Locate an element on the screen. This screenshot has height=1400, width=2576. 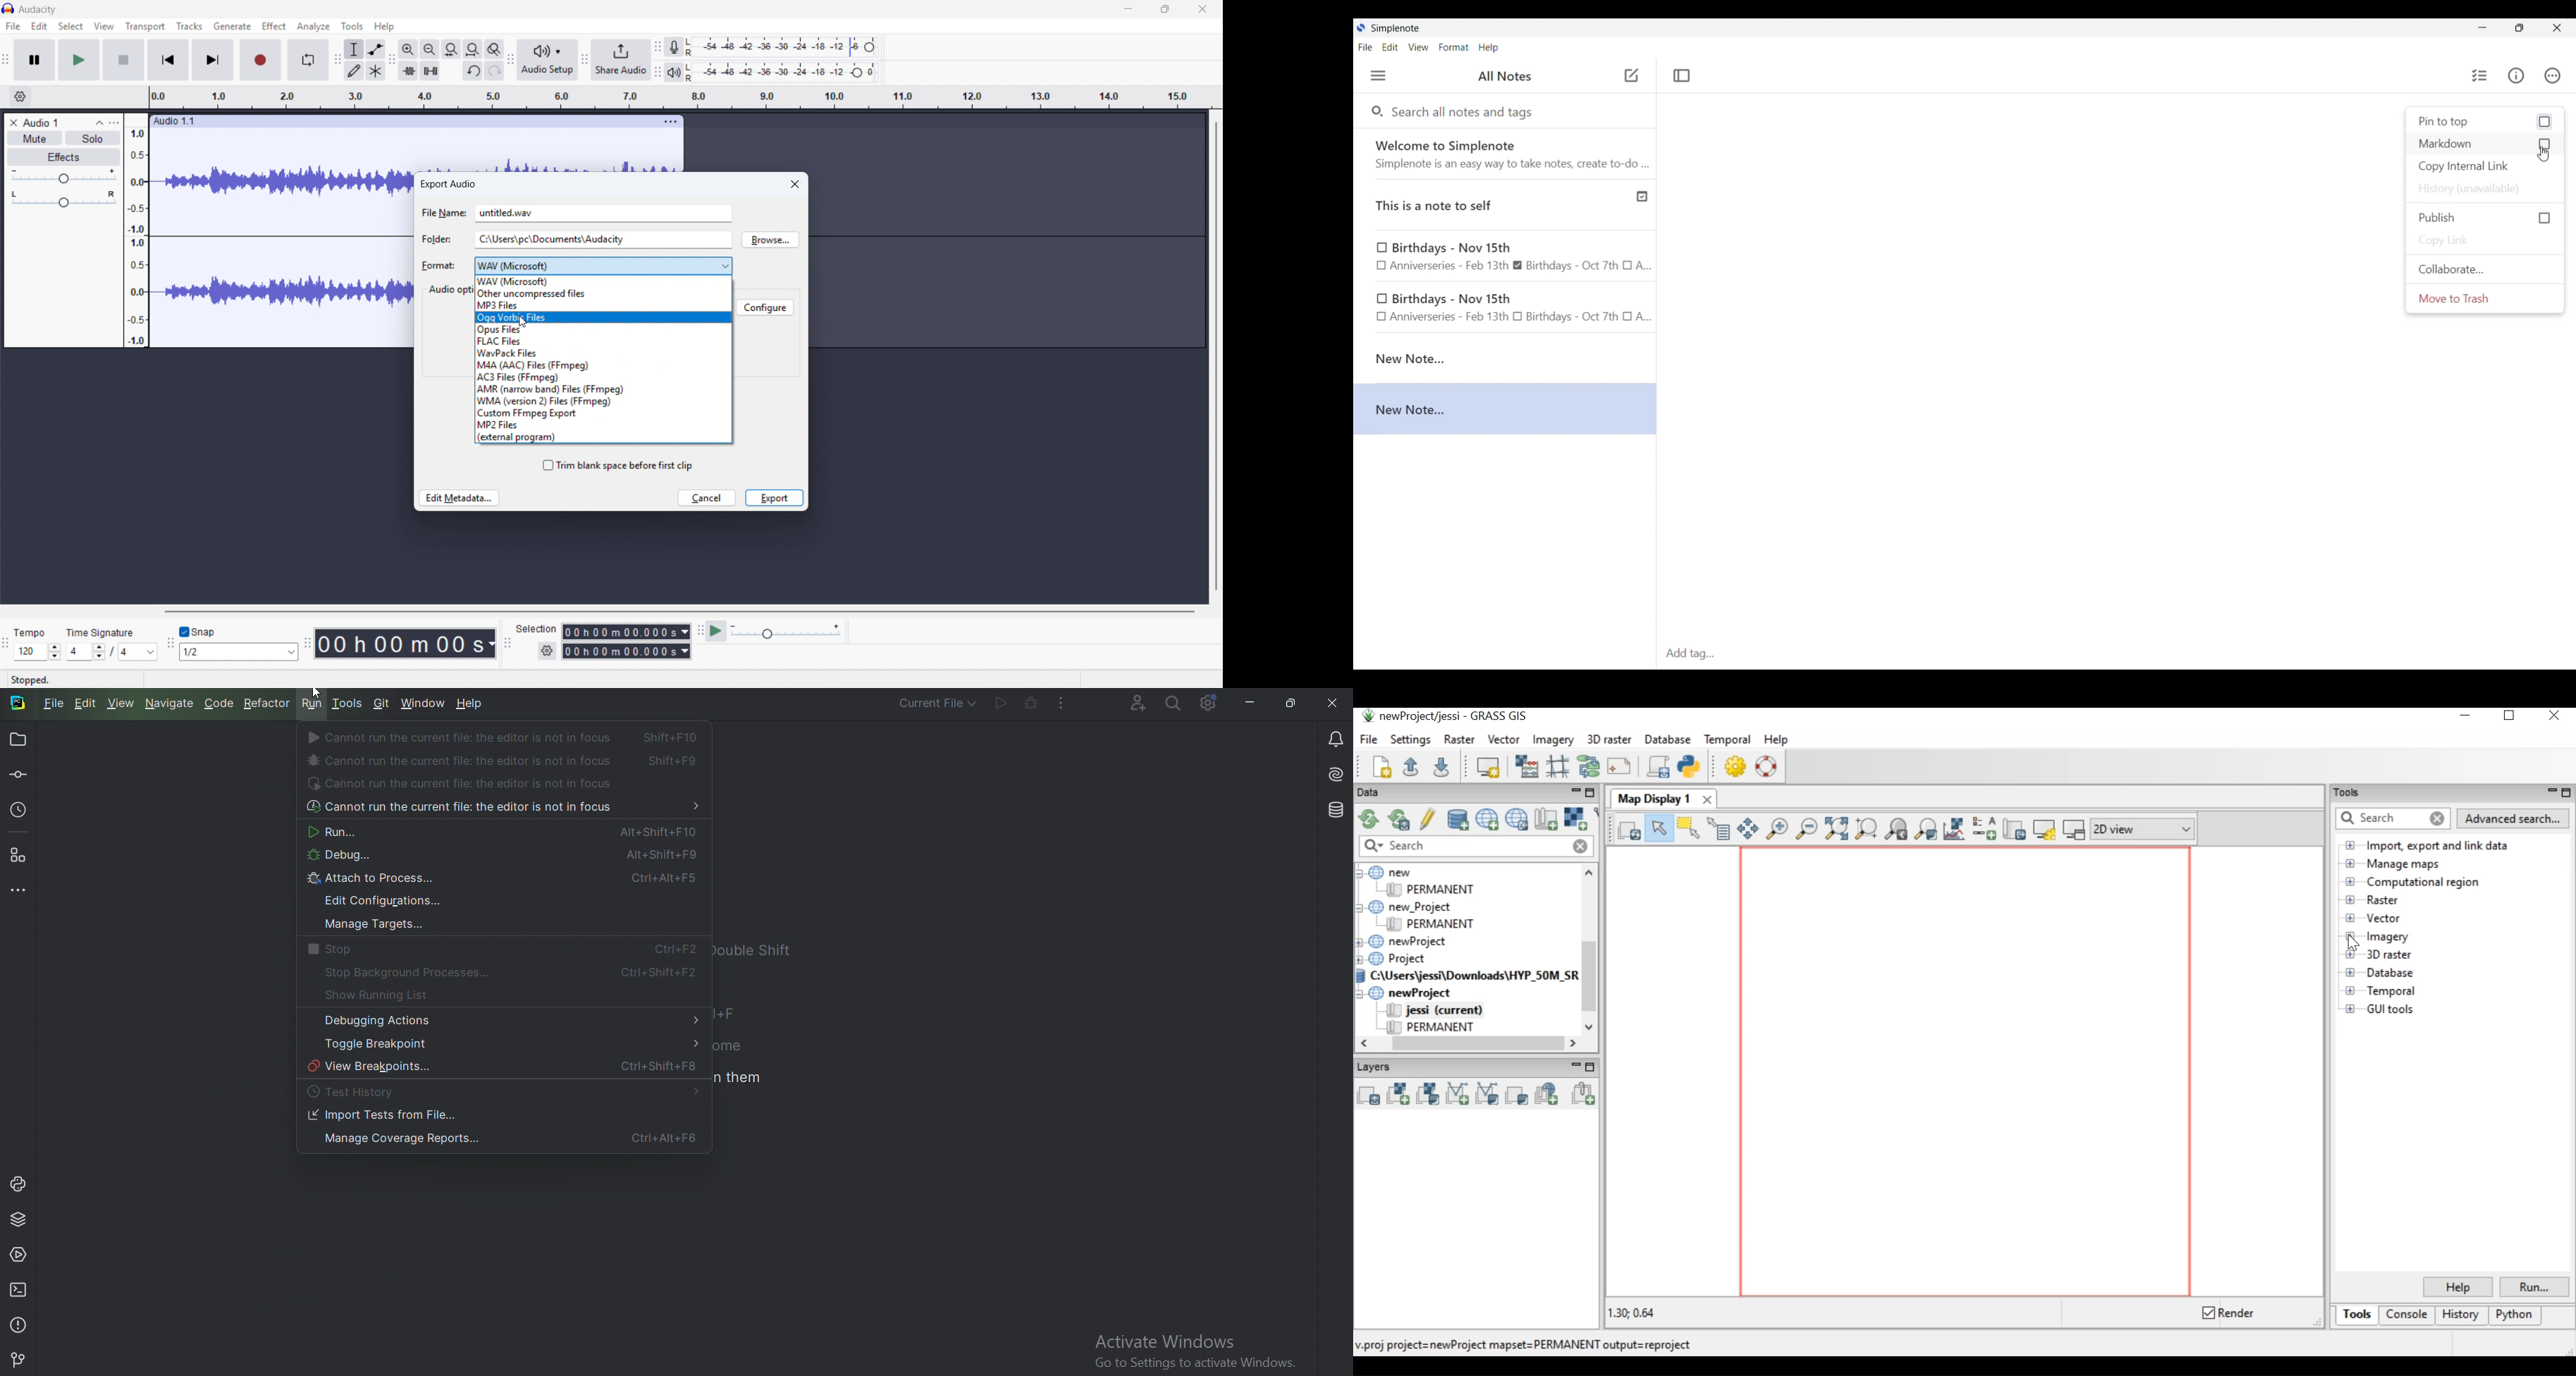
Run is located at coordinates (1000, 704).